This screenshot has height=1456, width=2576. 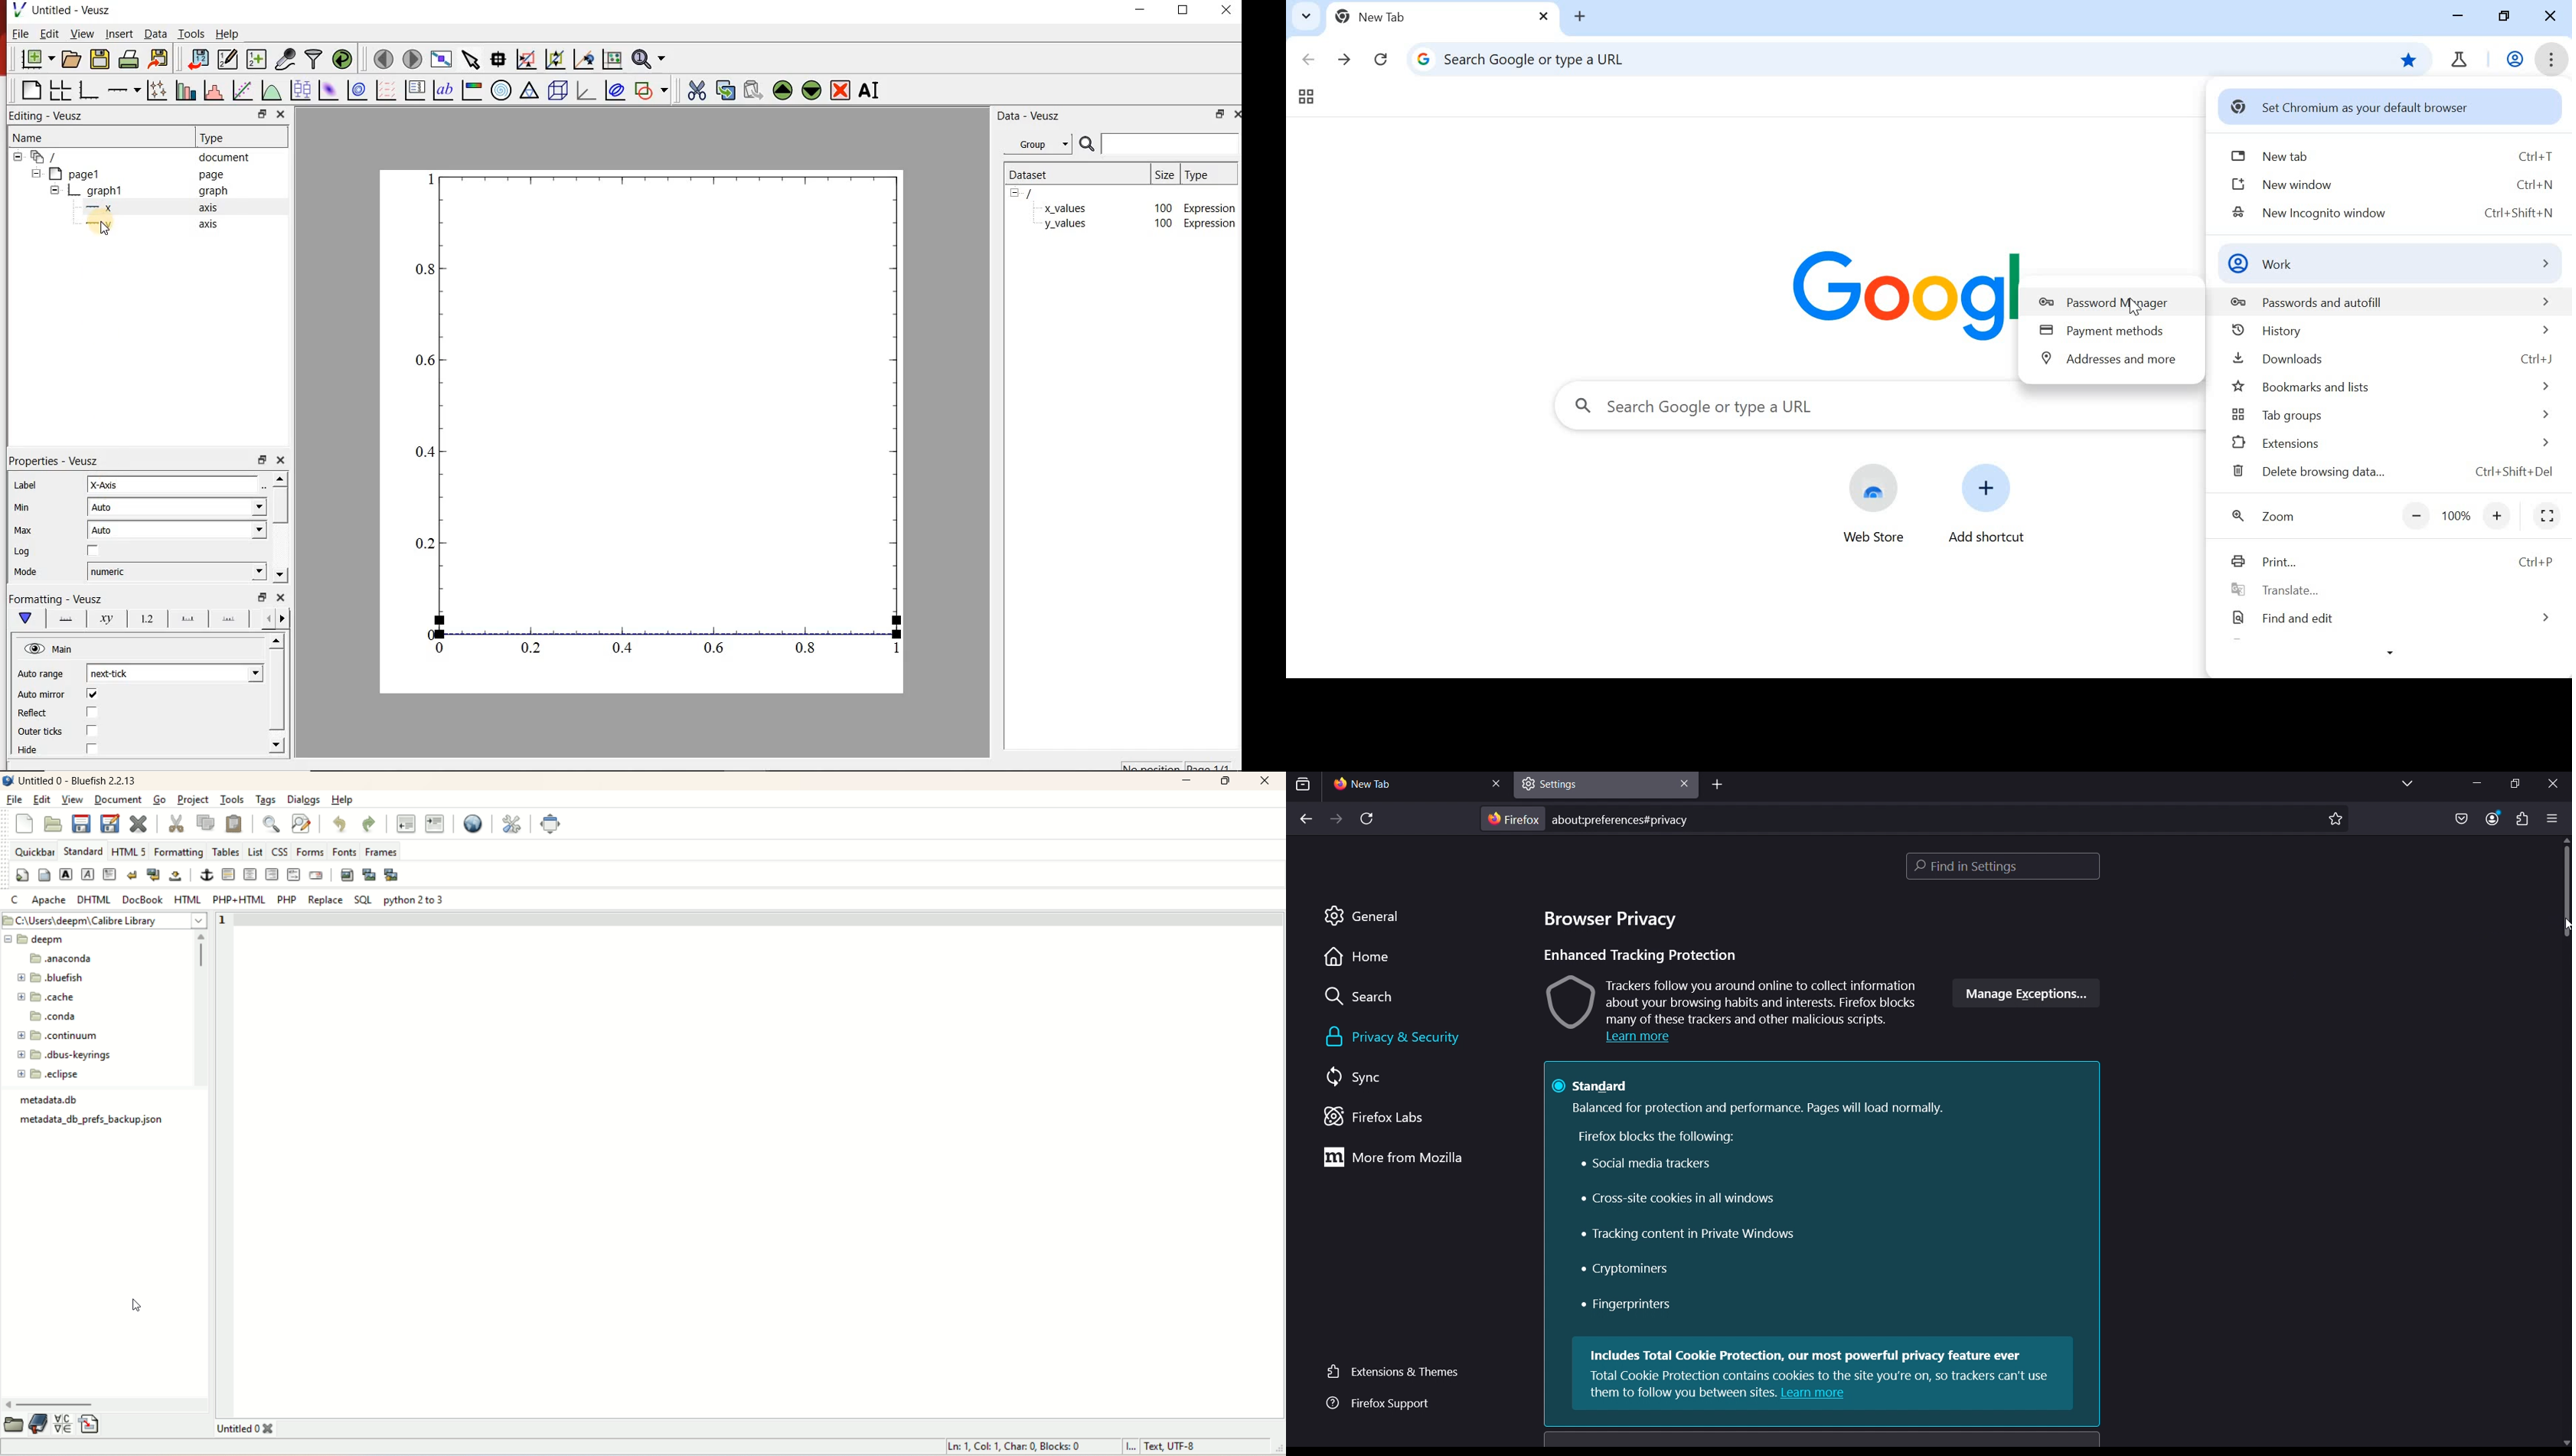 I want to click on cursor, so click(x=2564, y=926).